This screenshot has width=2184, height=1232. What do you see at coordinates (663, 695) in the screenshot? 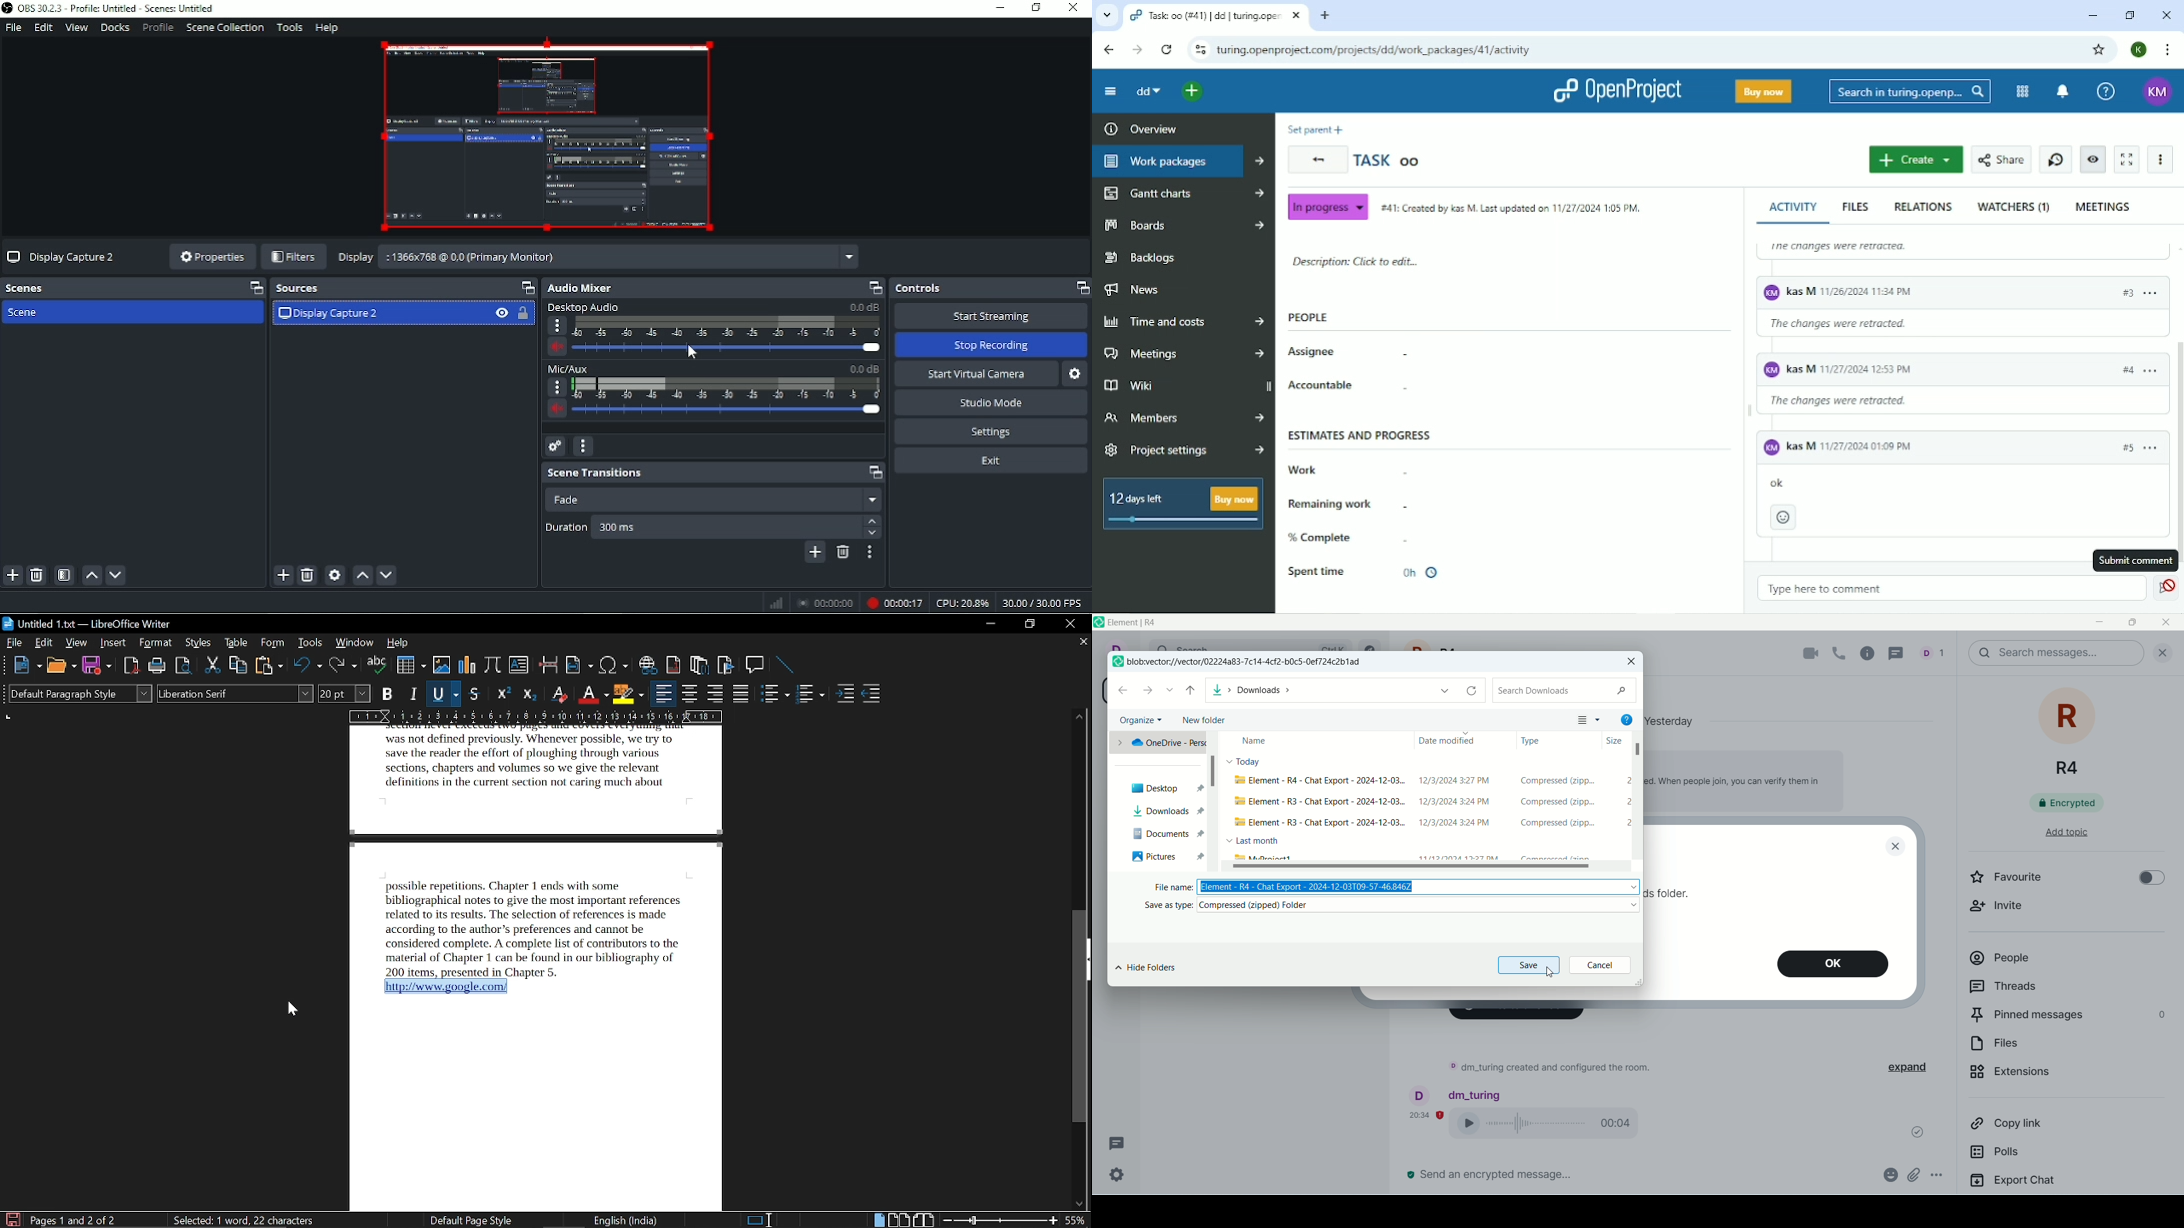
I see `align left` at bounding box center [663, 695].